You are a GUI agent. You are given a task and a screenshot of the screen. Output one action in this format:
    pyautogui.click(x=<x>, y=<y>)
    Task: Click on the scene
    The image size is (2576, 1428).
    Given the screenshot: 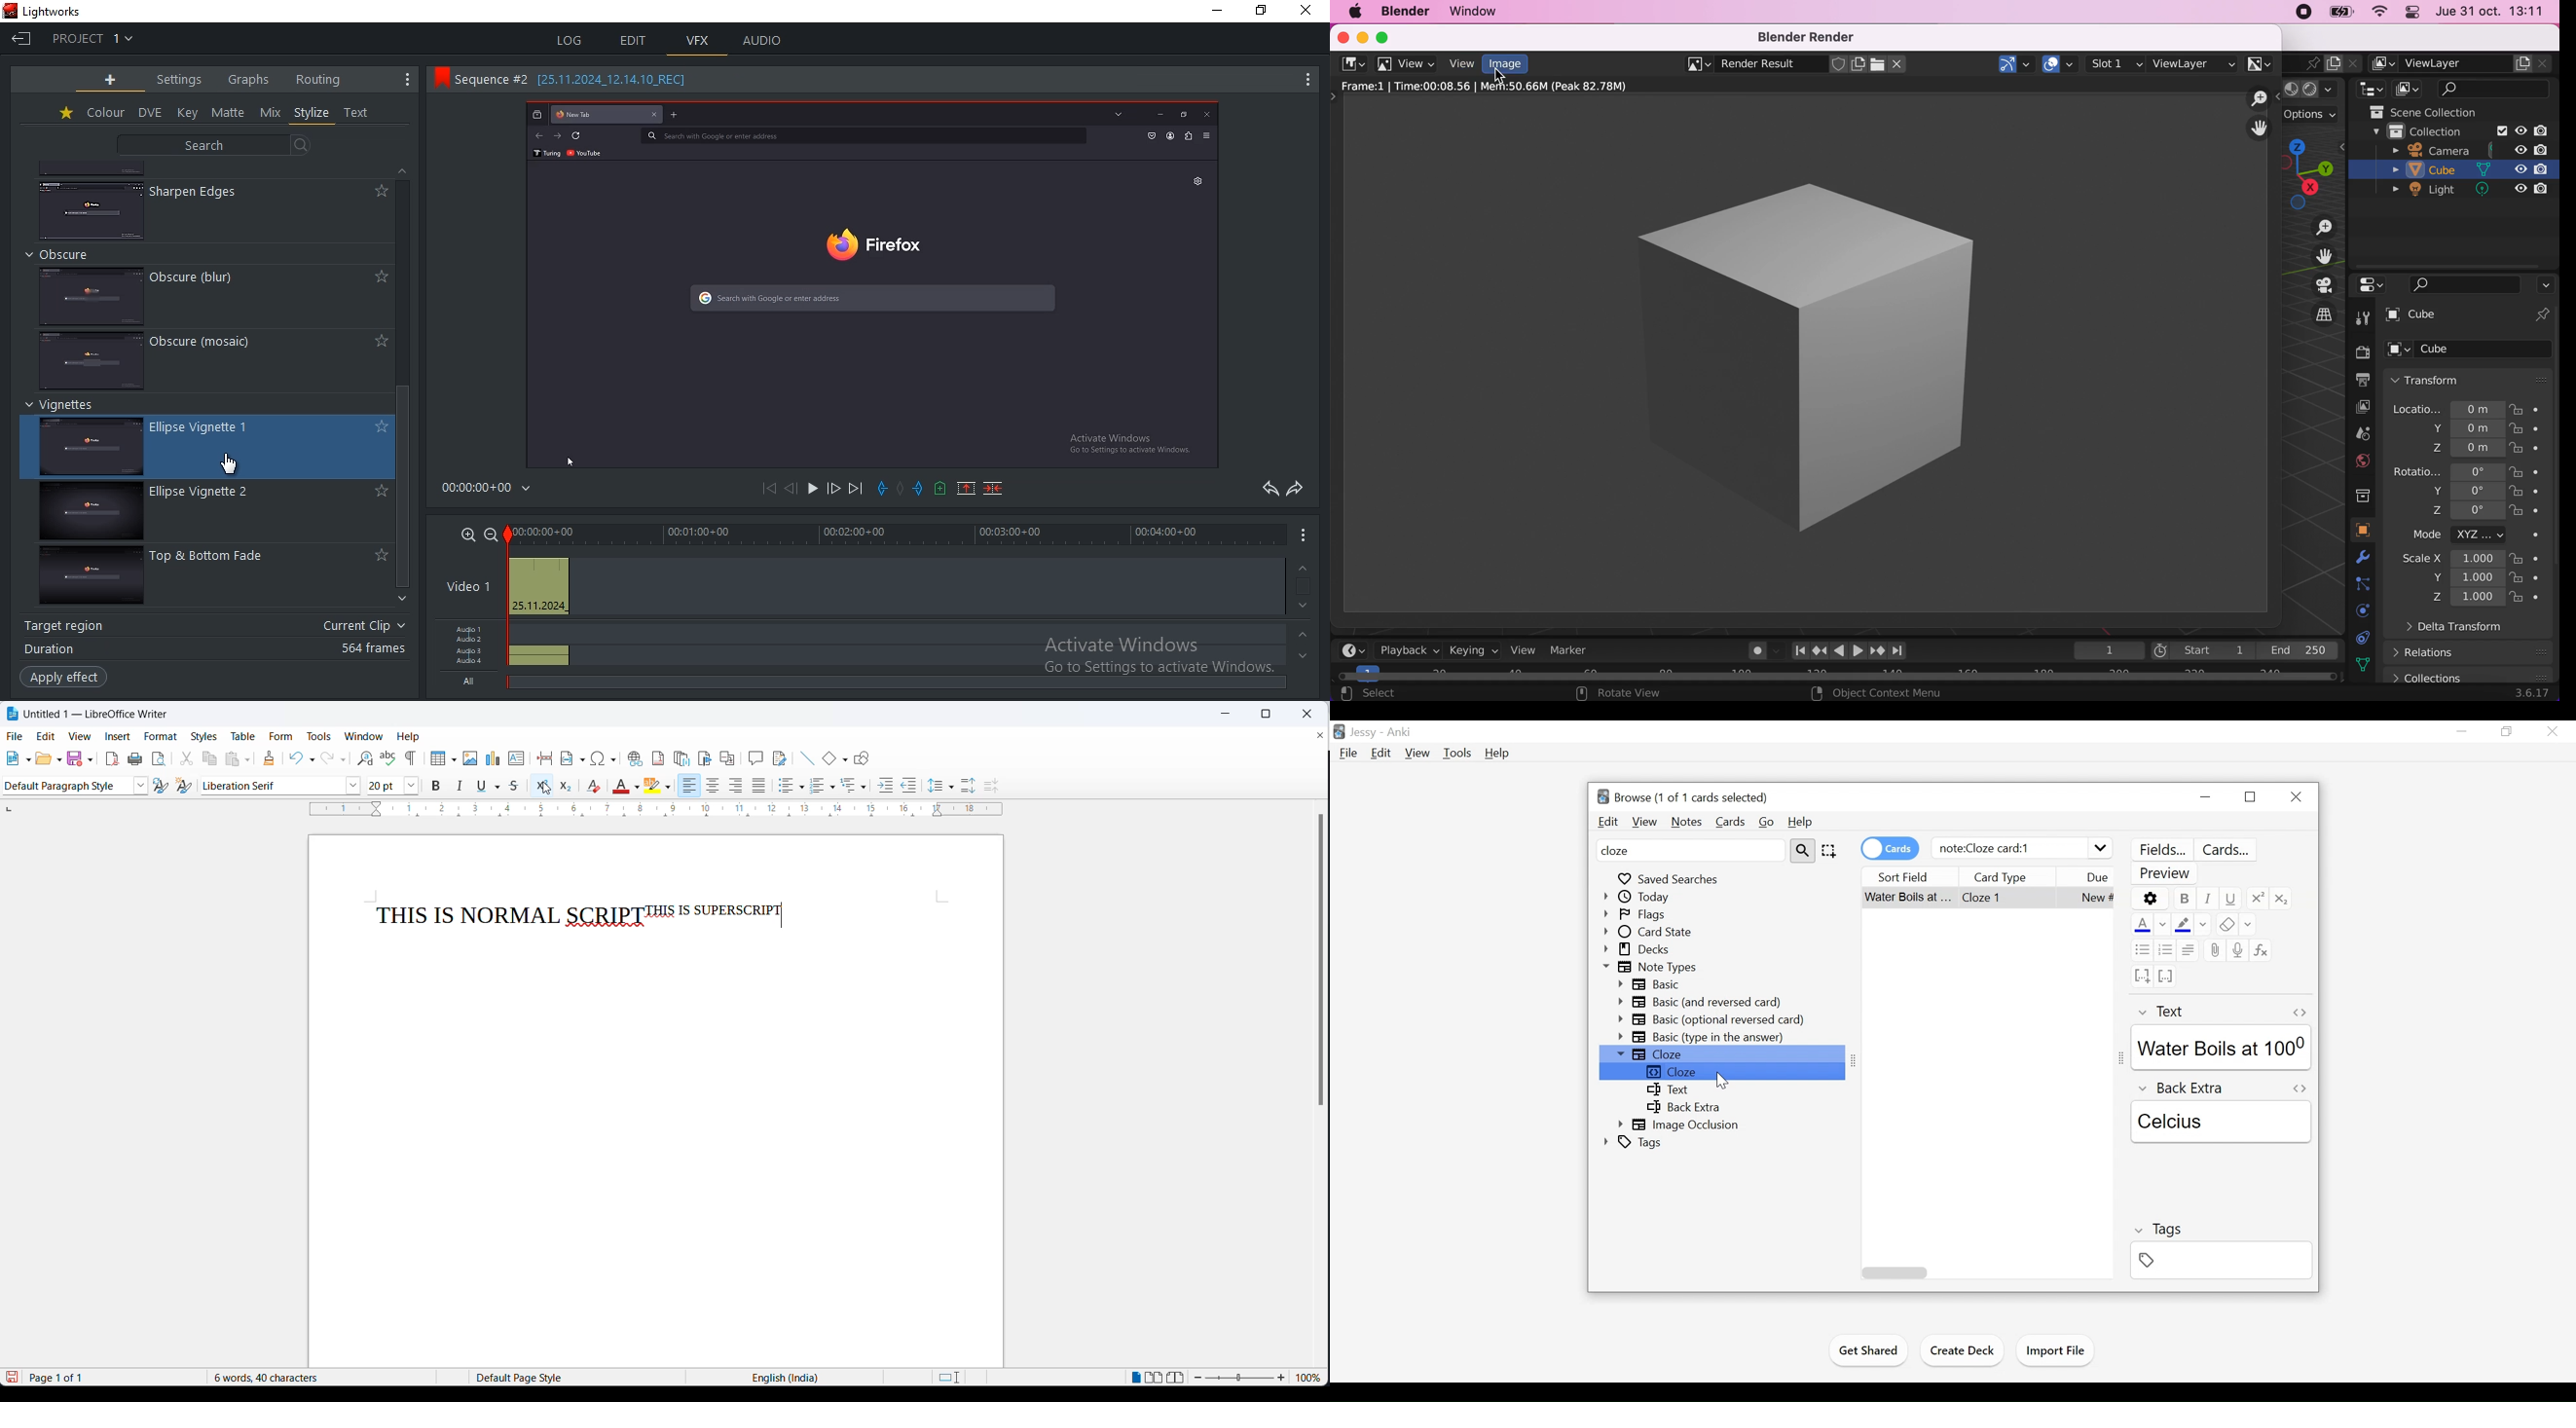 What is the action you would take?
    pyautogui.click(x=2362, y=434)
    